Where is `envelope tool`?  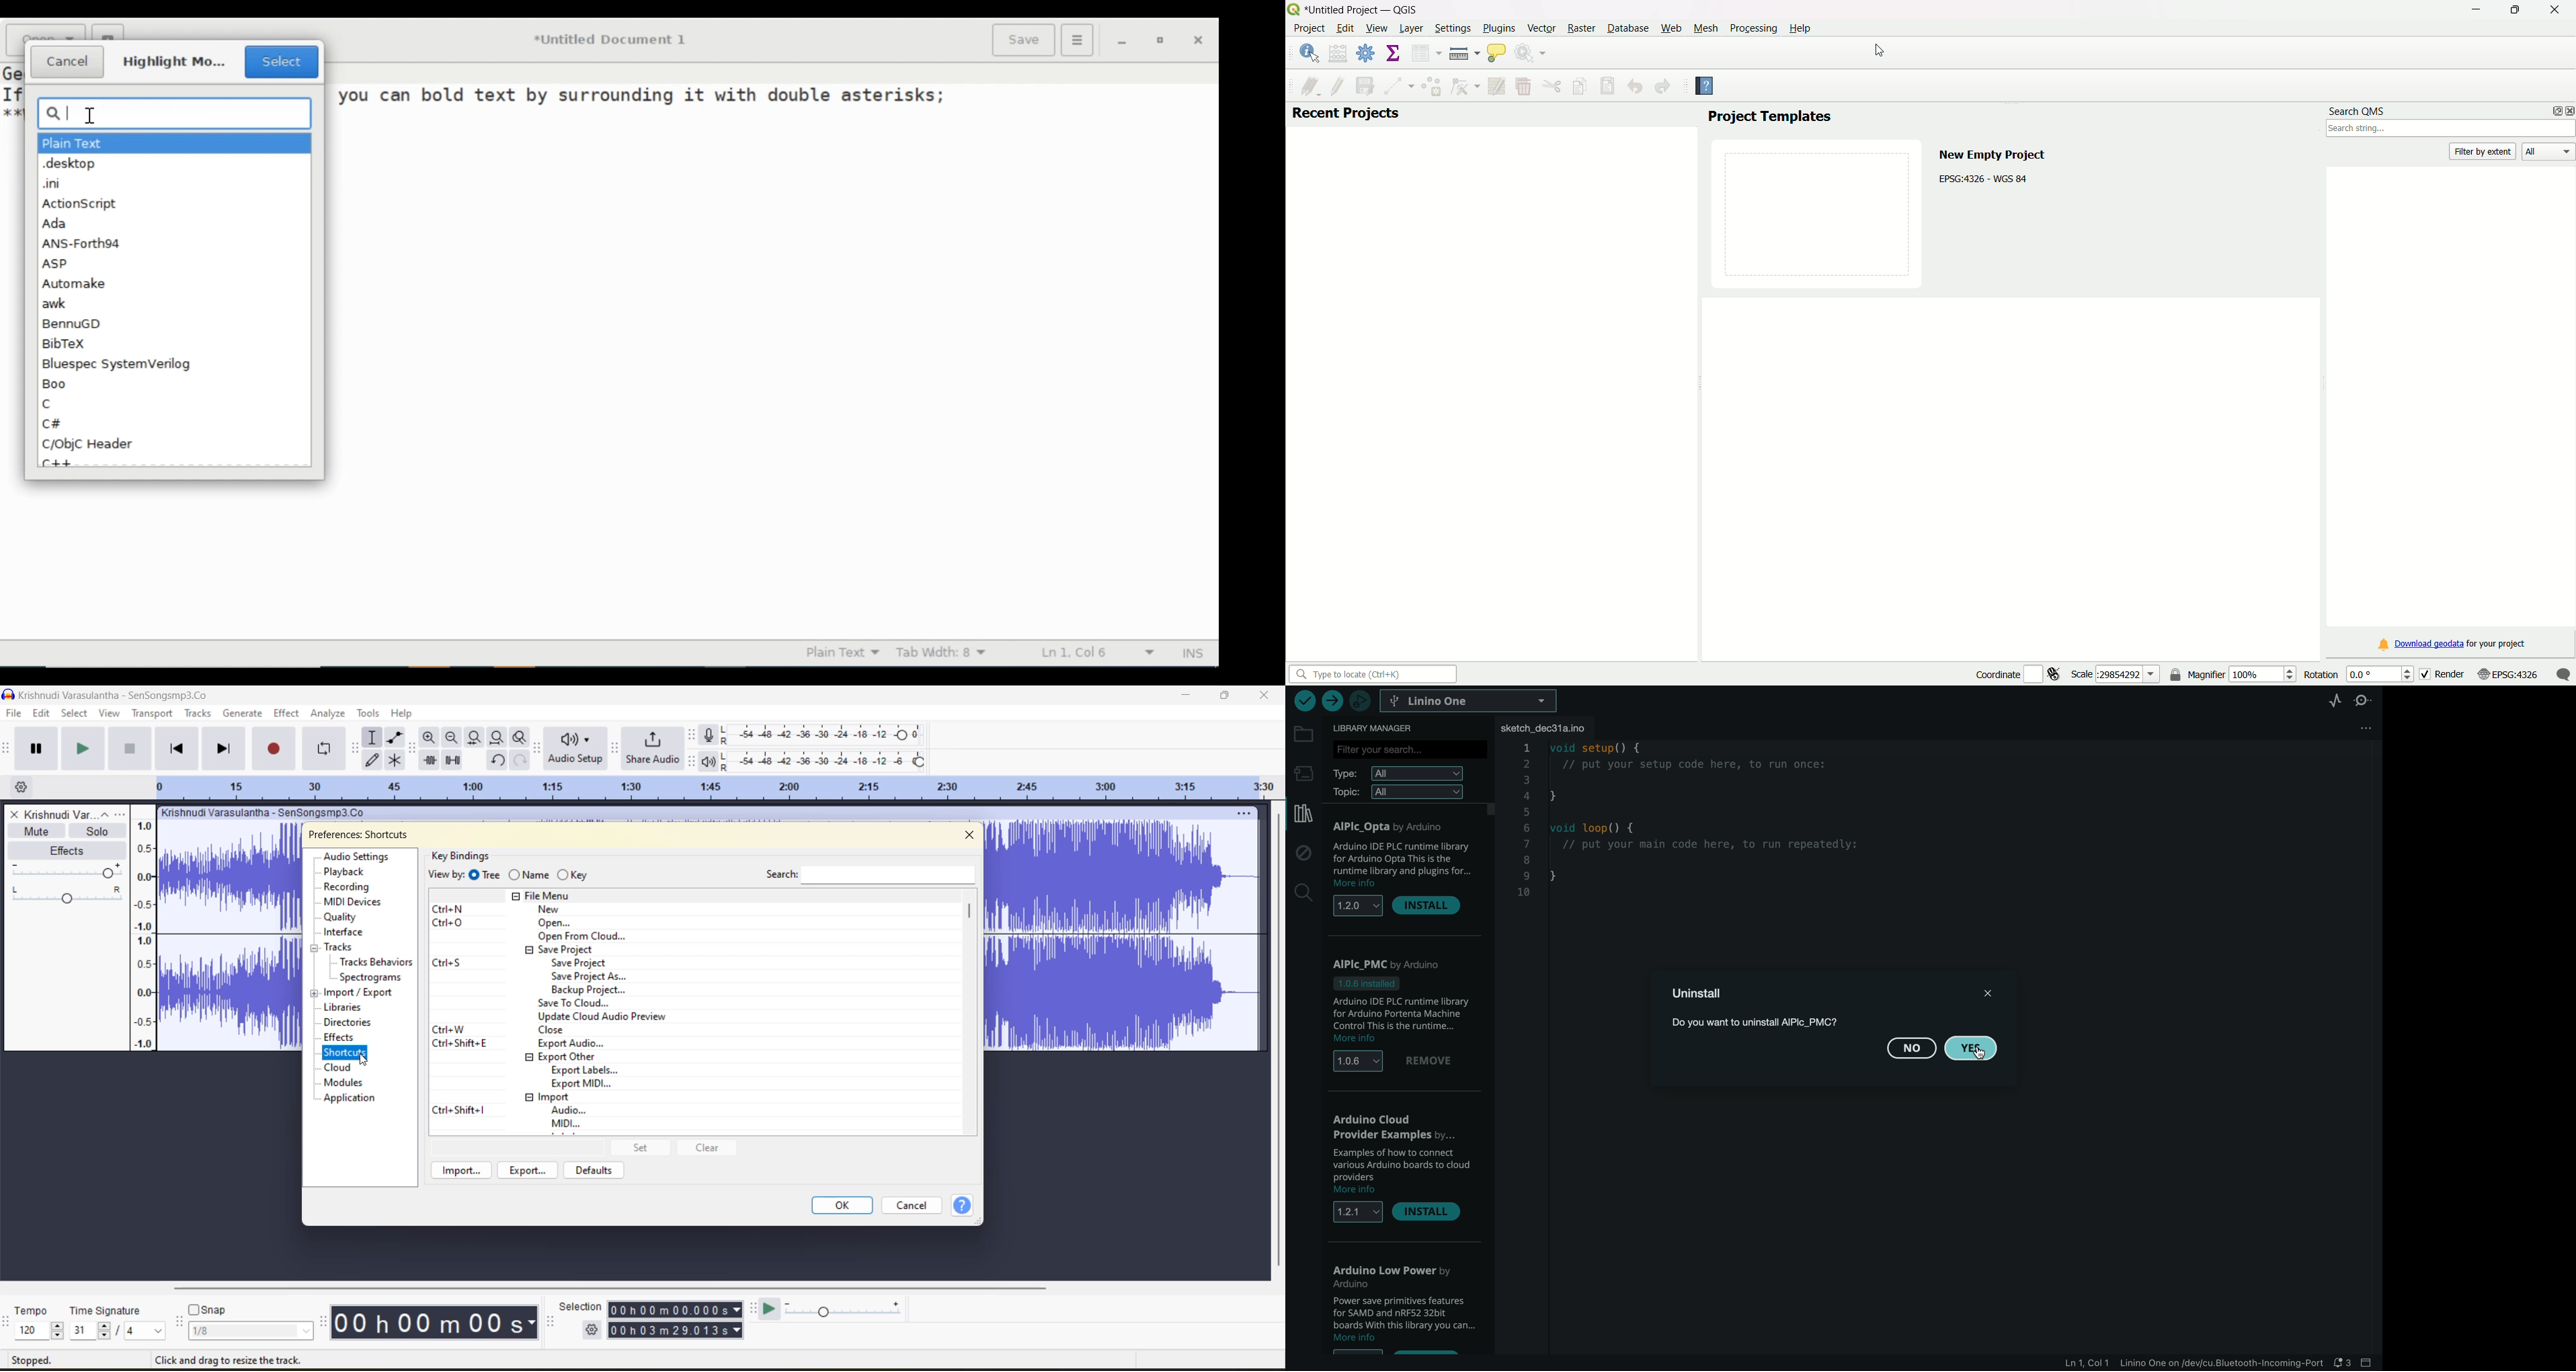 envelope tool is located at coordinates (396, 738).